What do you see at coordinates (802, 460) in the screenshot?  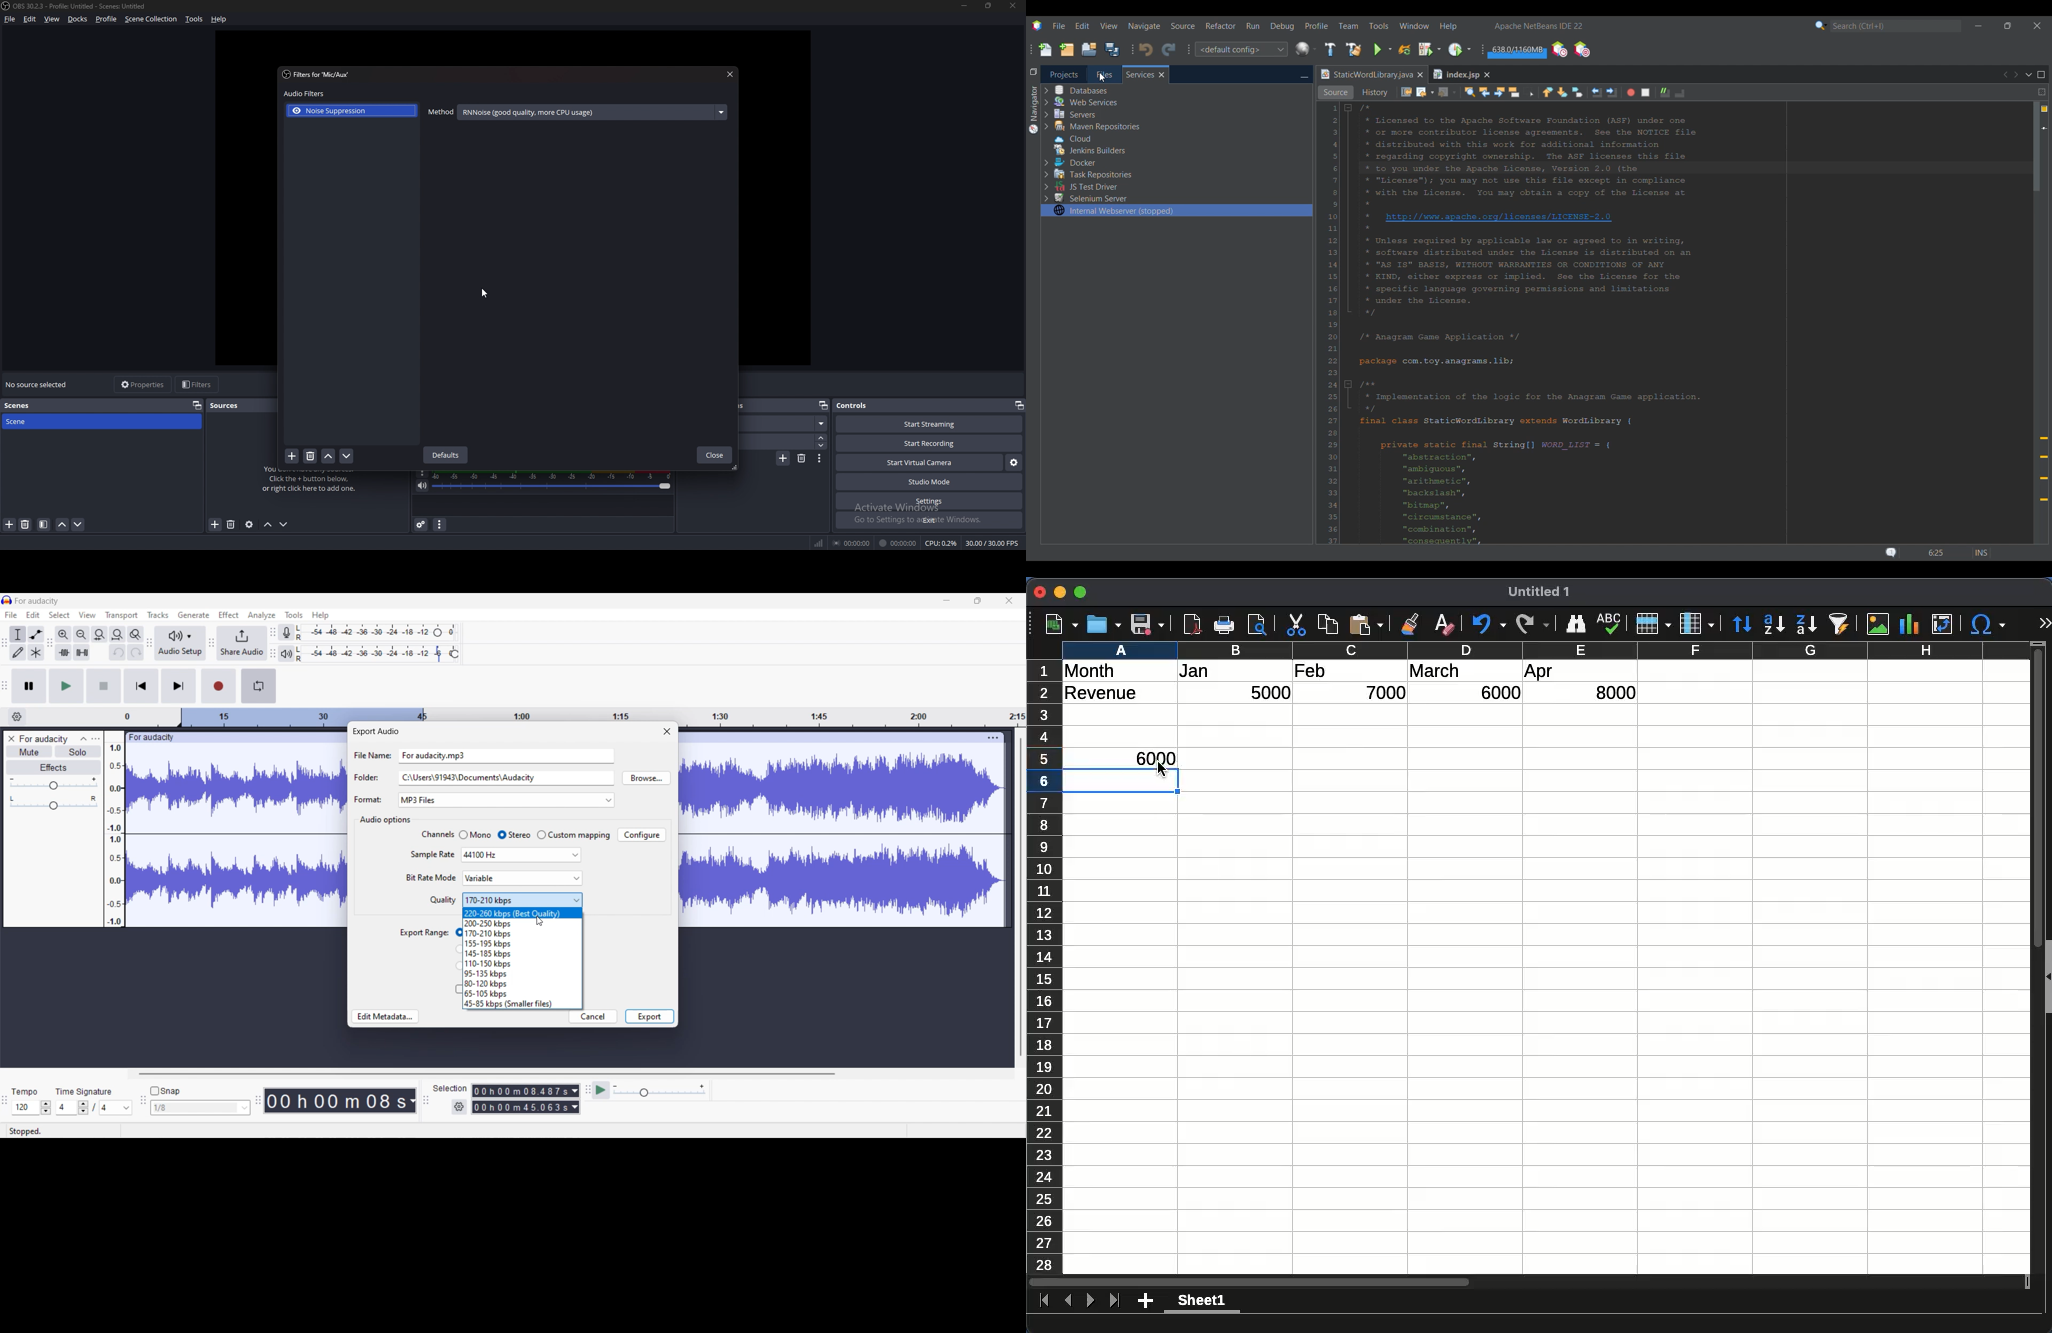 I see `remove transition` at bounding box center [802, 460].